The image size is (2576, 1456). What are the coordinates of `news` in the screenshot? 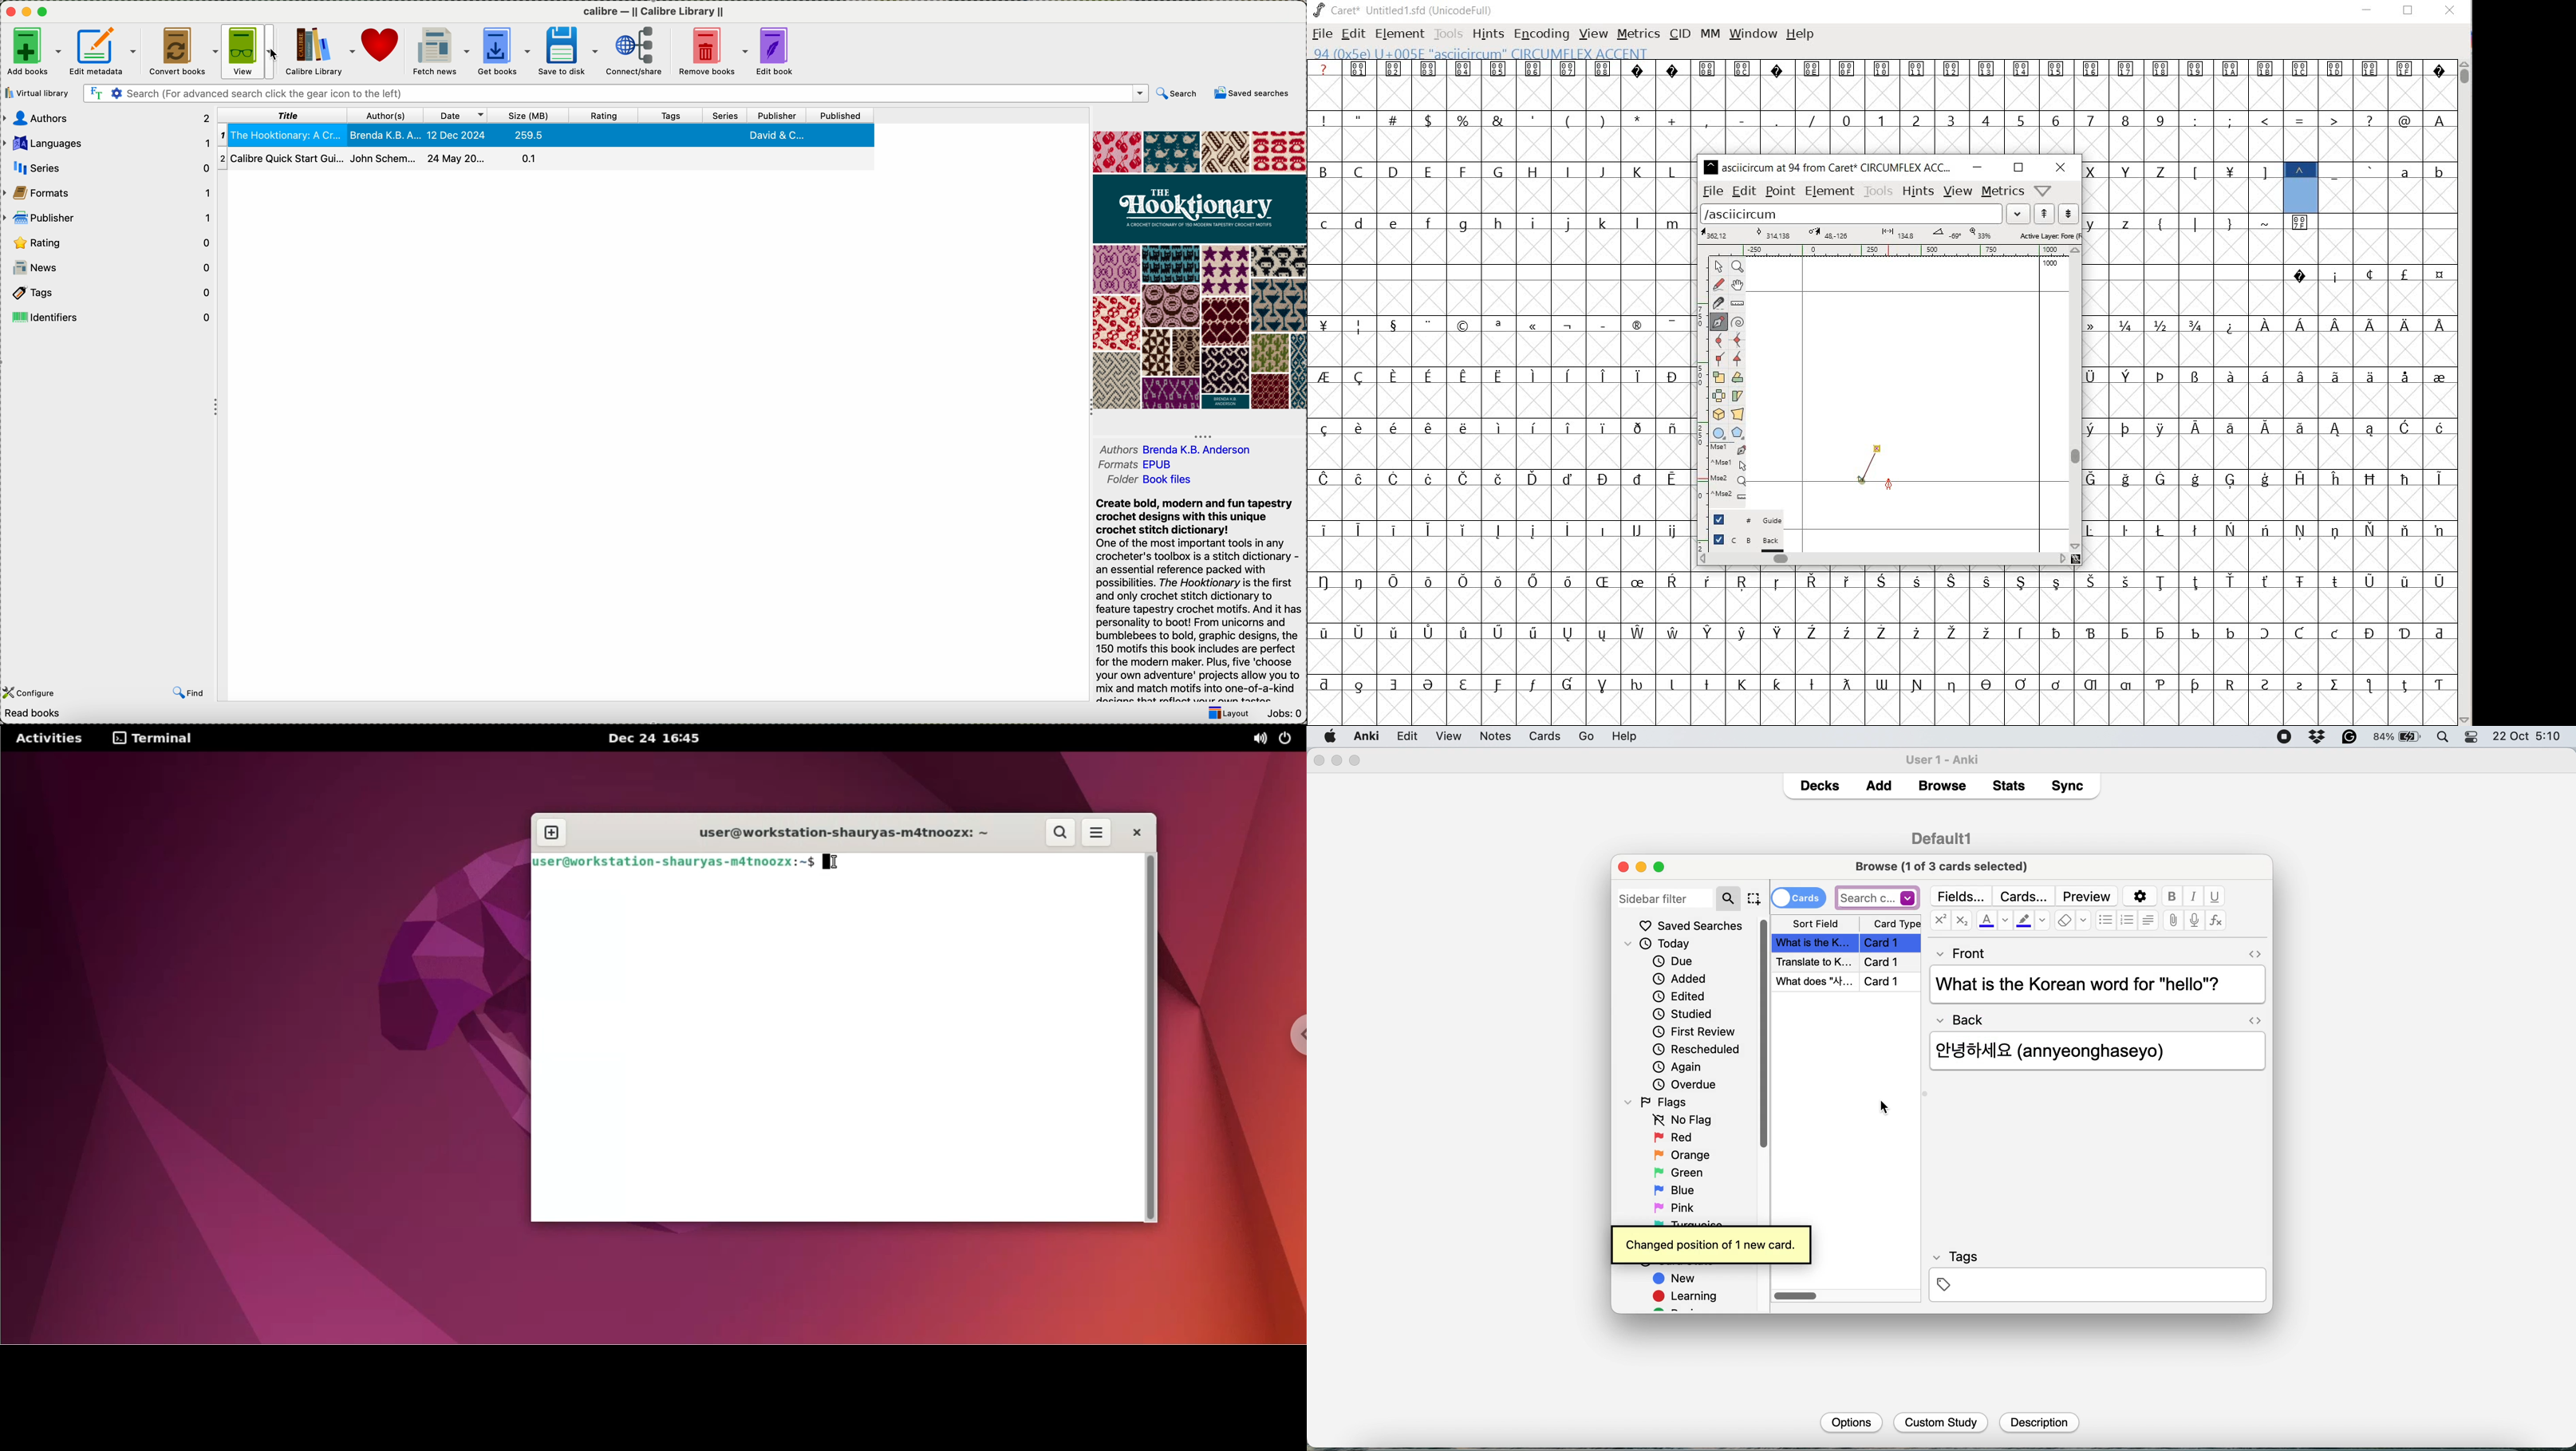 It's located at (109, 267).